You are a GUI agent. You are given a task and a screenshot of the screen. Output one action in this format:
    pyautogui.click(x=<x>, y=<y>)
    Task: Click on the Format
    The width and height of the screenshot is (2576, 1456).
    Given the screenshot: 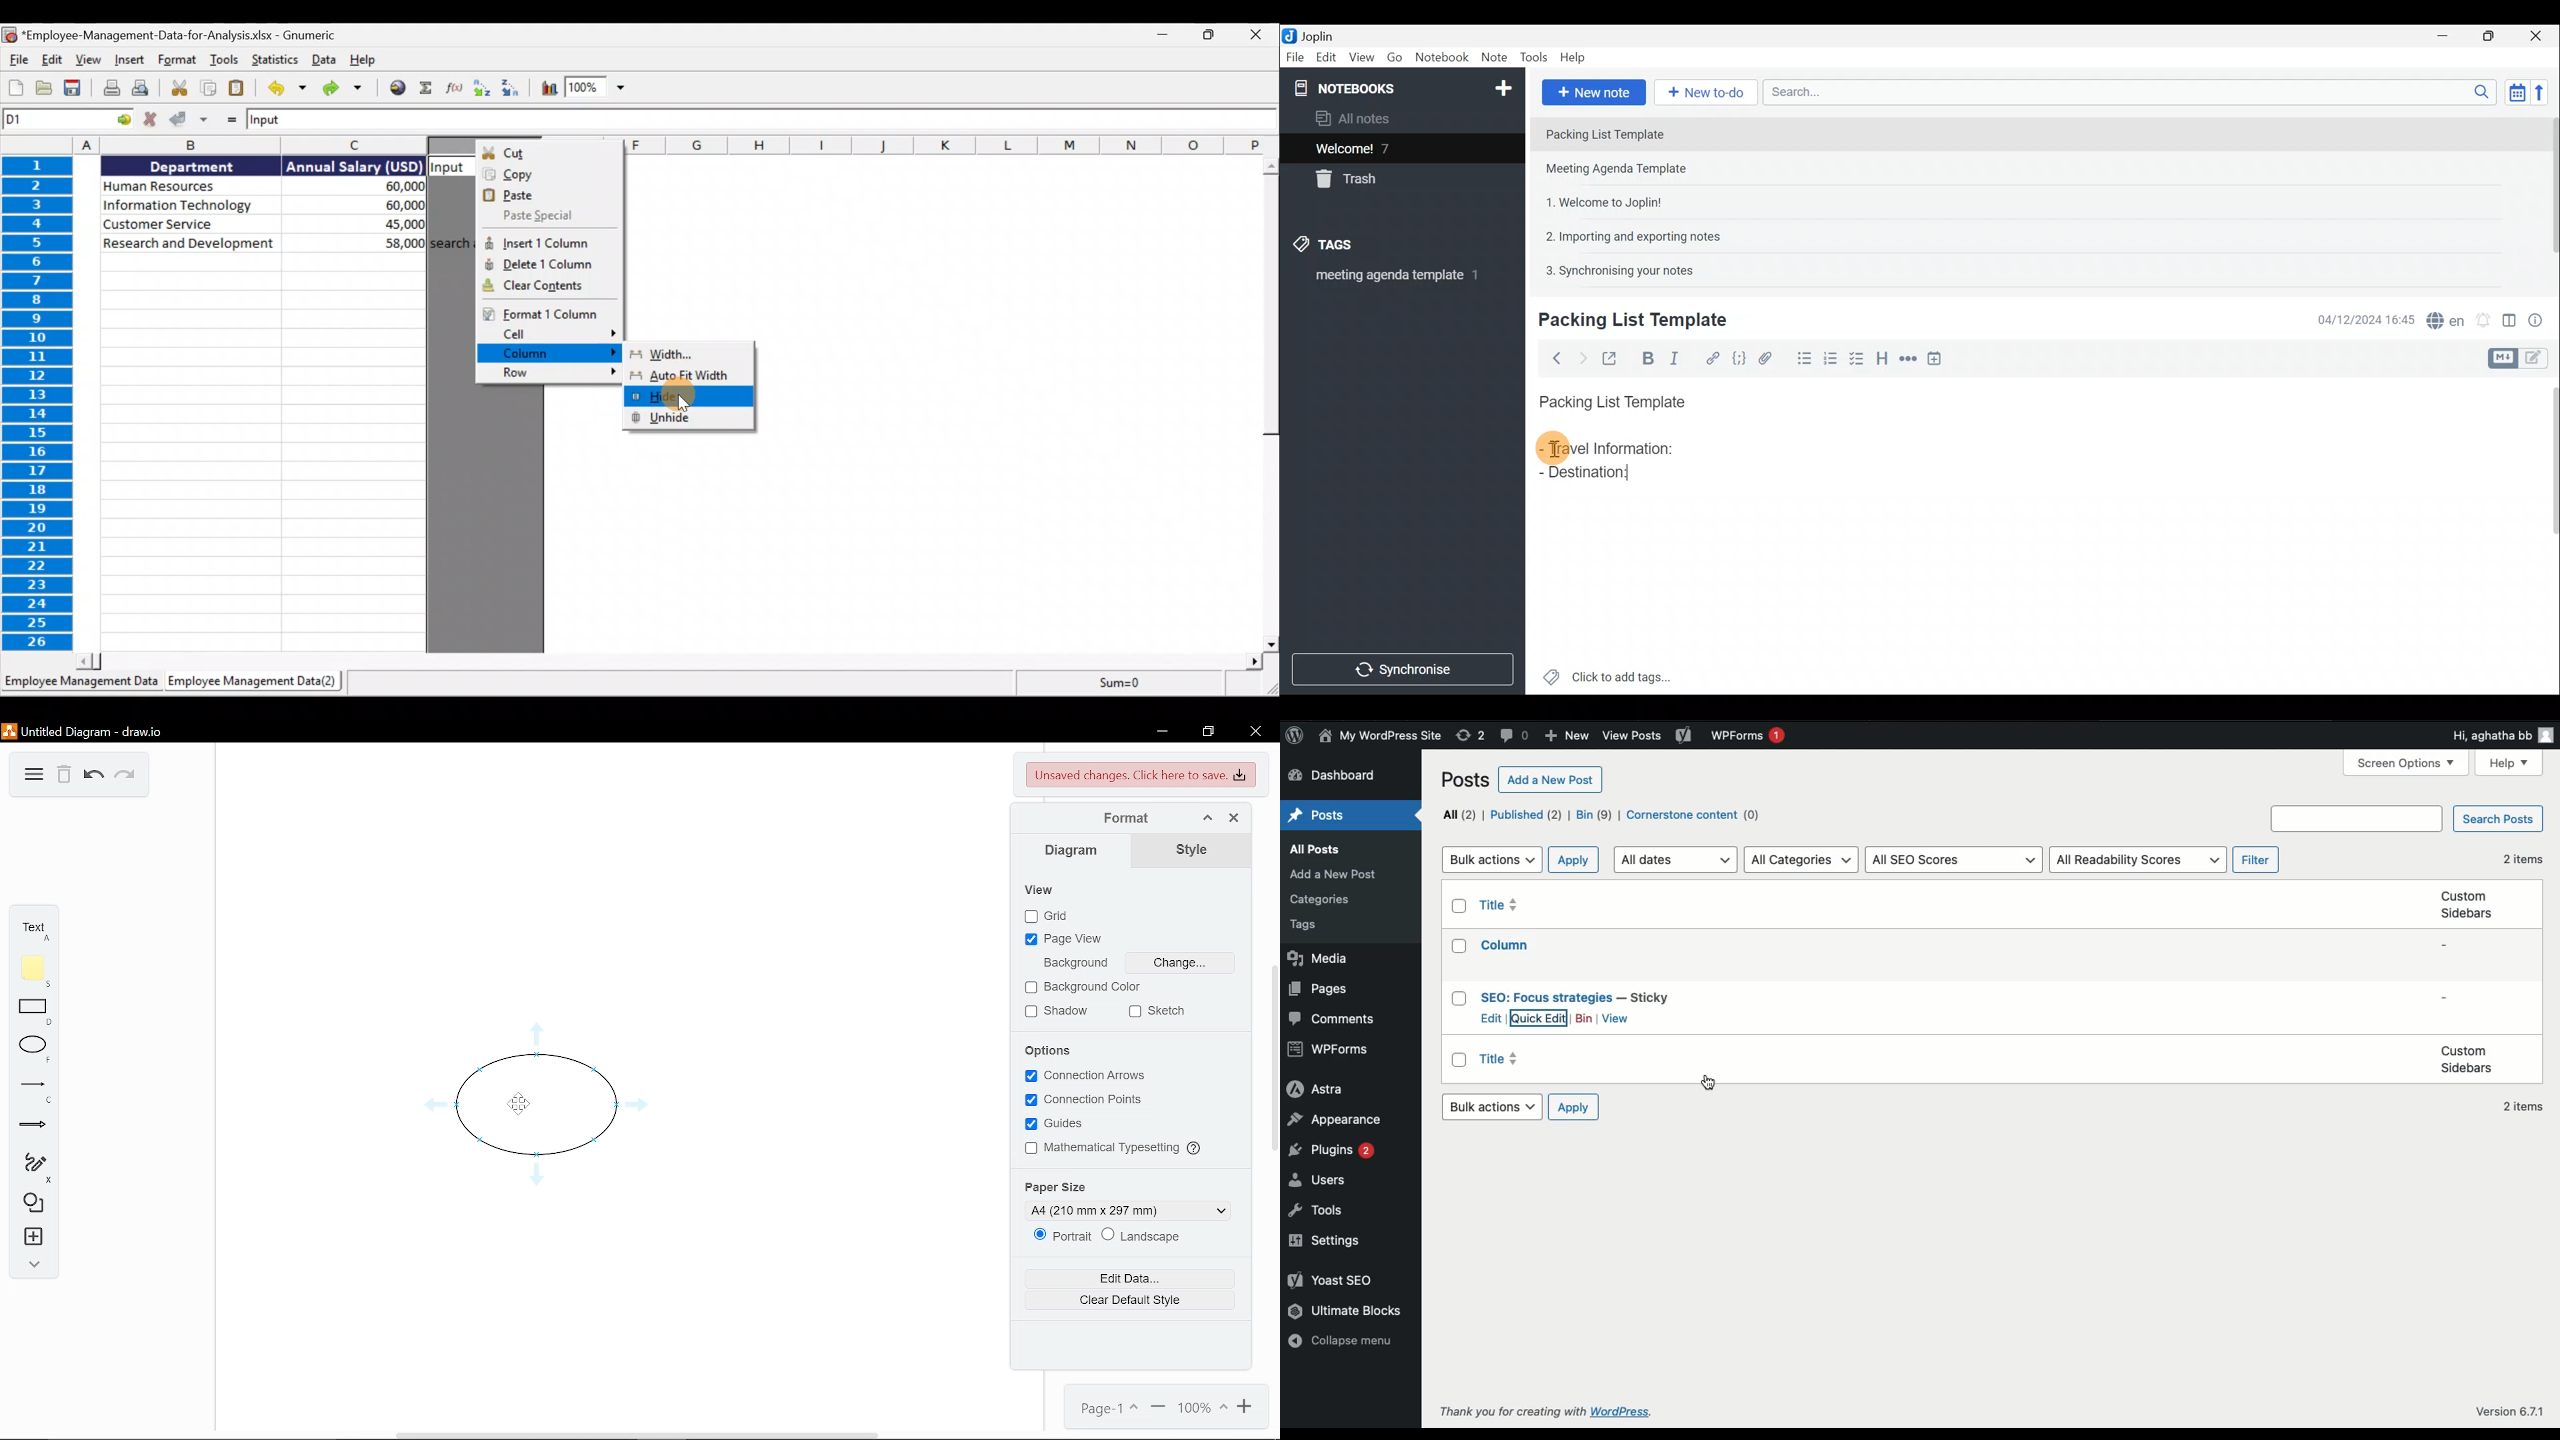 What is the action you would take?
    pyautogui.click(x=1100, y=815)
    